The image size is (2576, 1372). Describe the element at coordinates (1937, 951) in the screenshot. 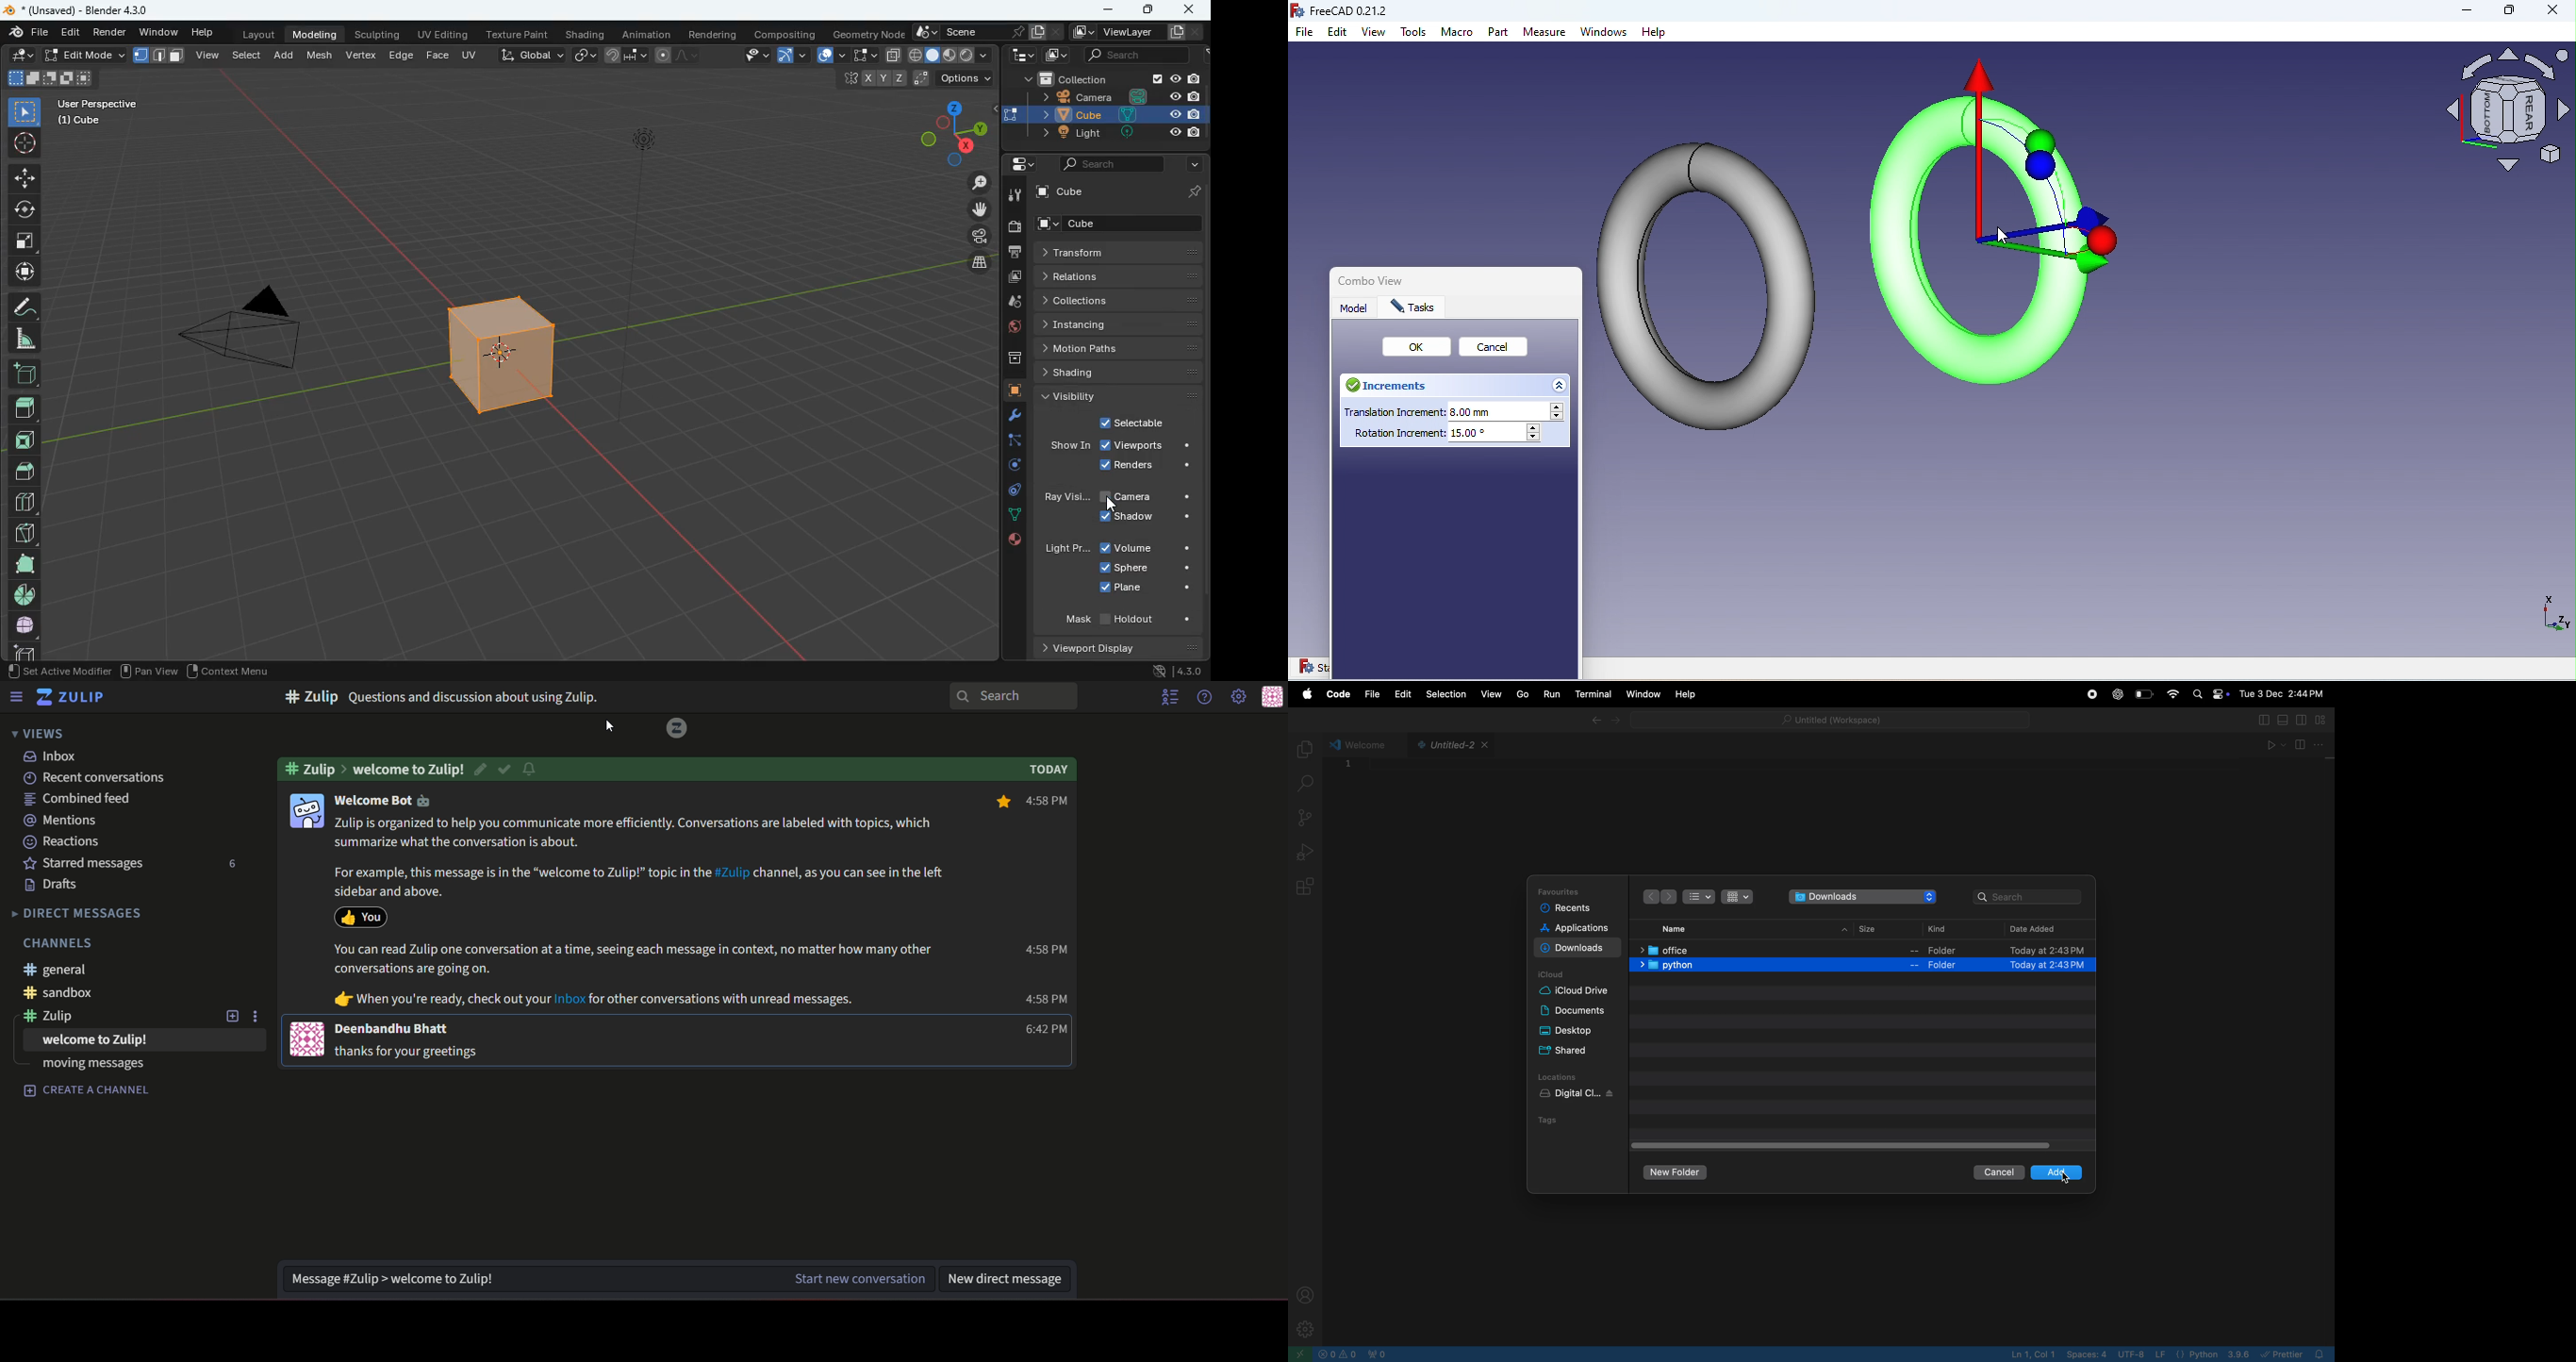

I see `folder` at that location.